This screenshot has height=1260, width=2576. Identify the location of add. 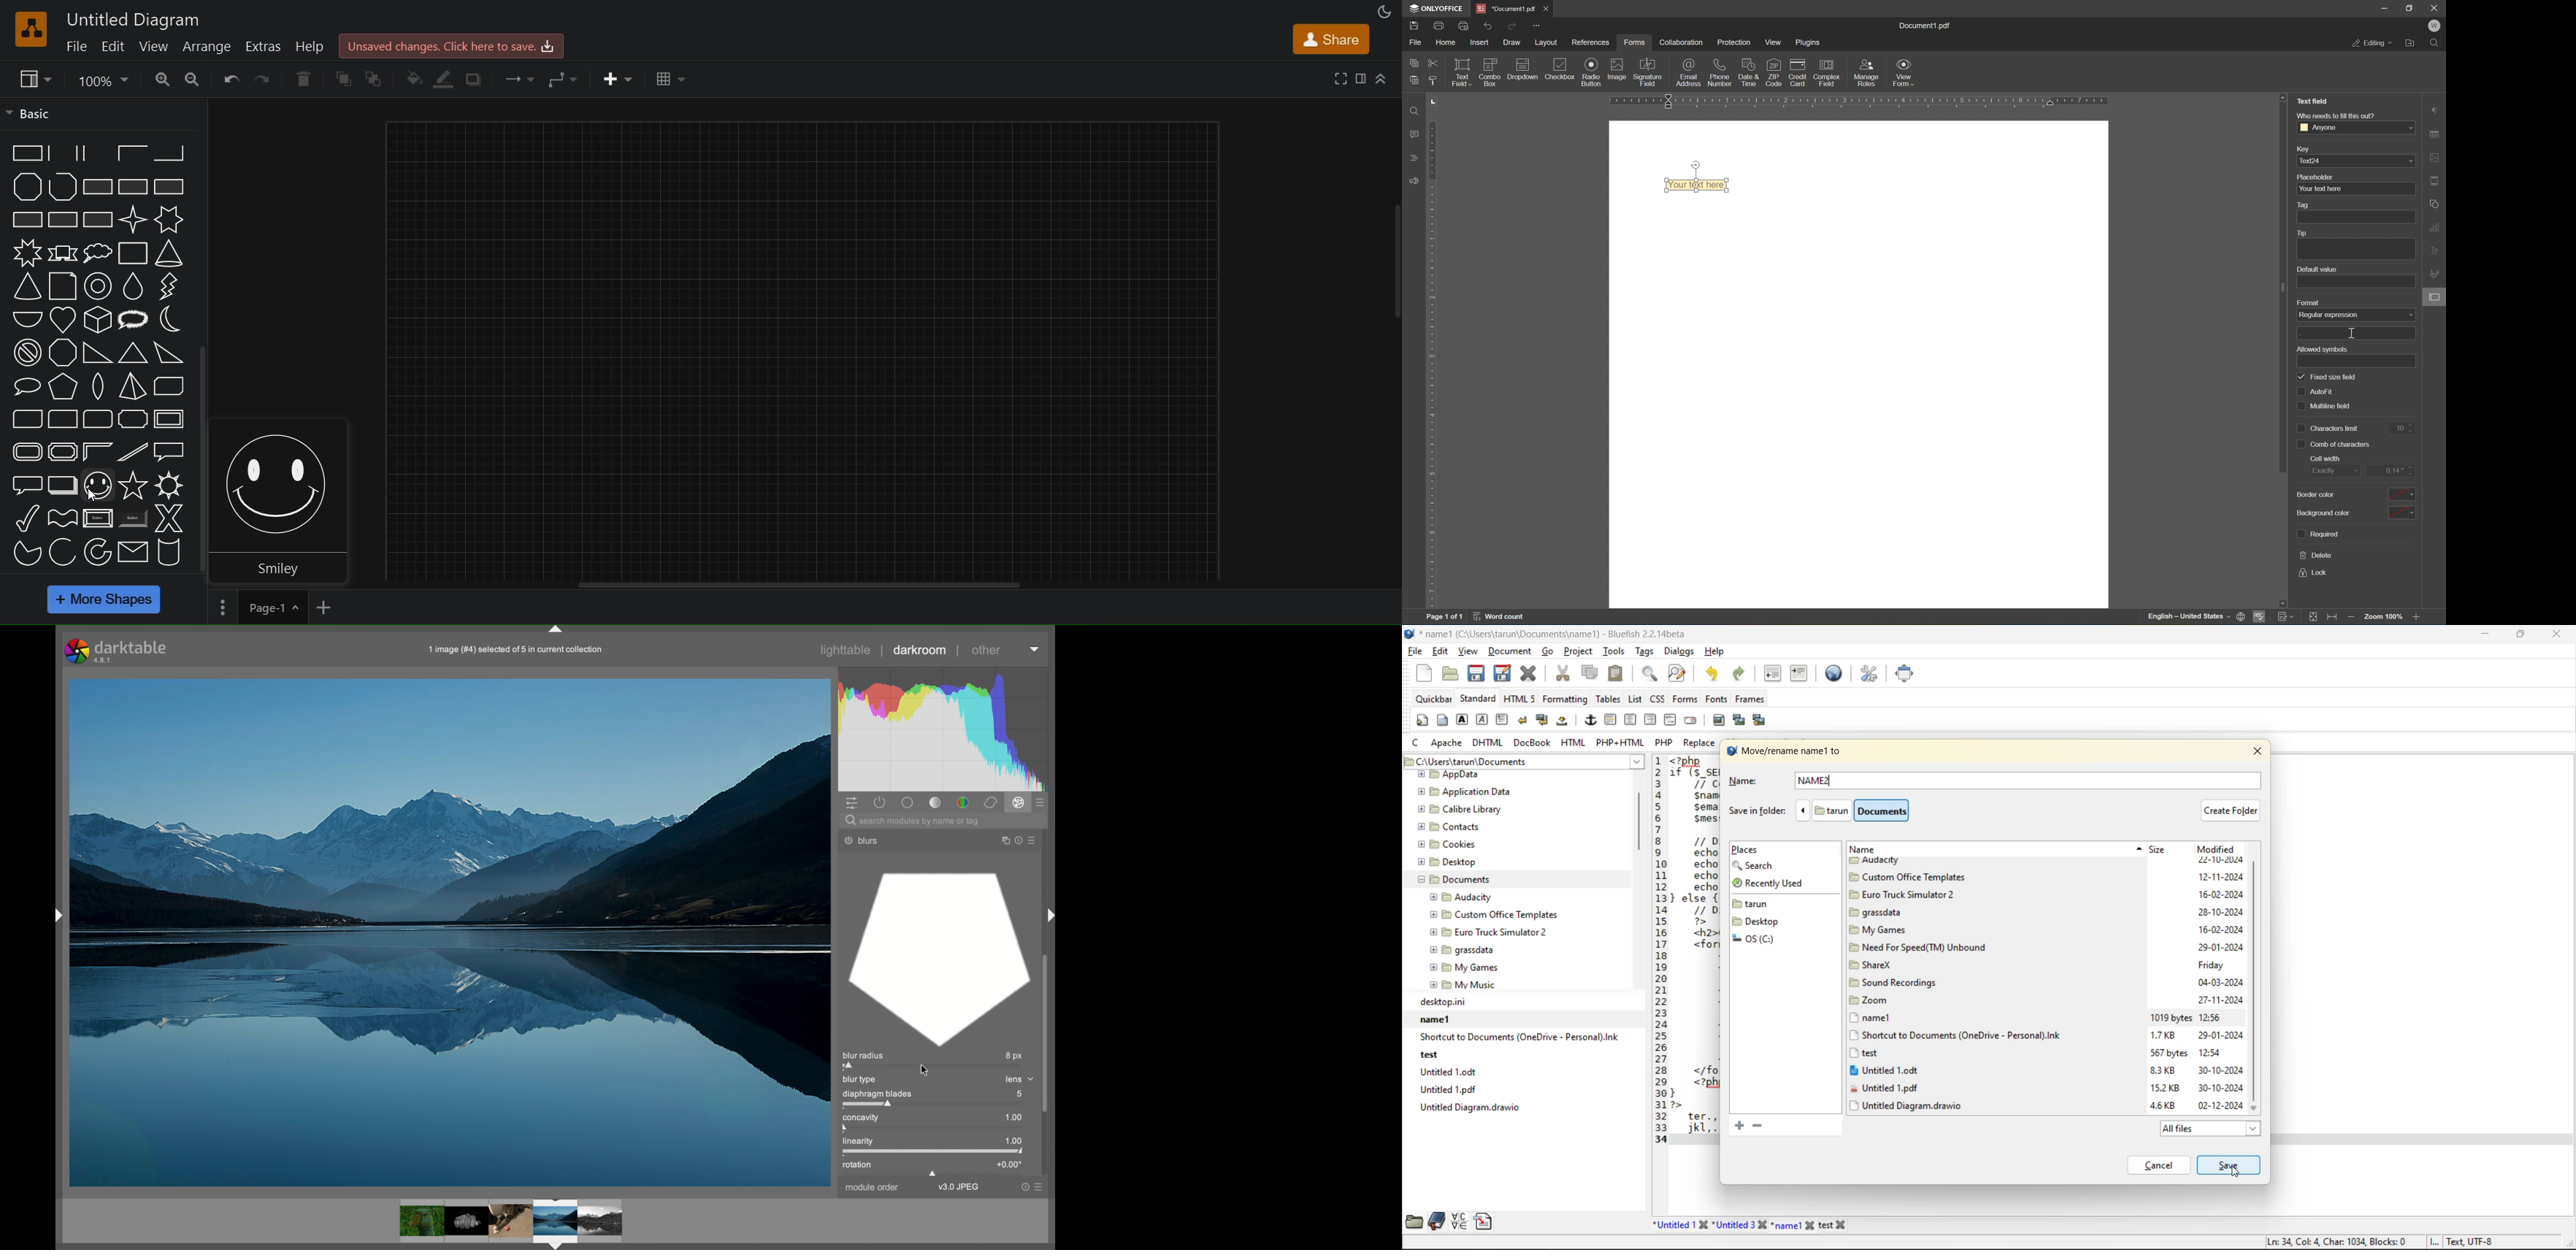
(2355, 334).